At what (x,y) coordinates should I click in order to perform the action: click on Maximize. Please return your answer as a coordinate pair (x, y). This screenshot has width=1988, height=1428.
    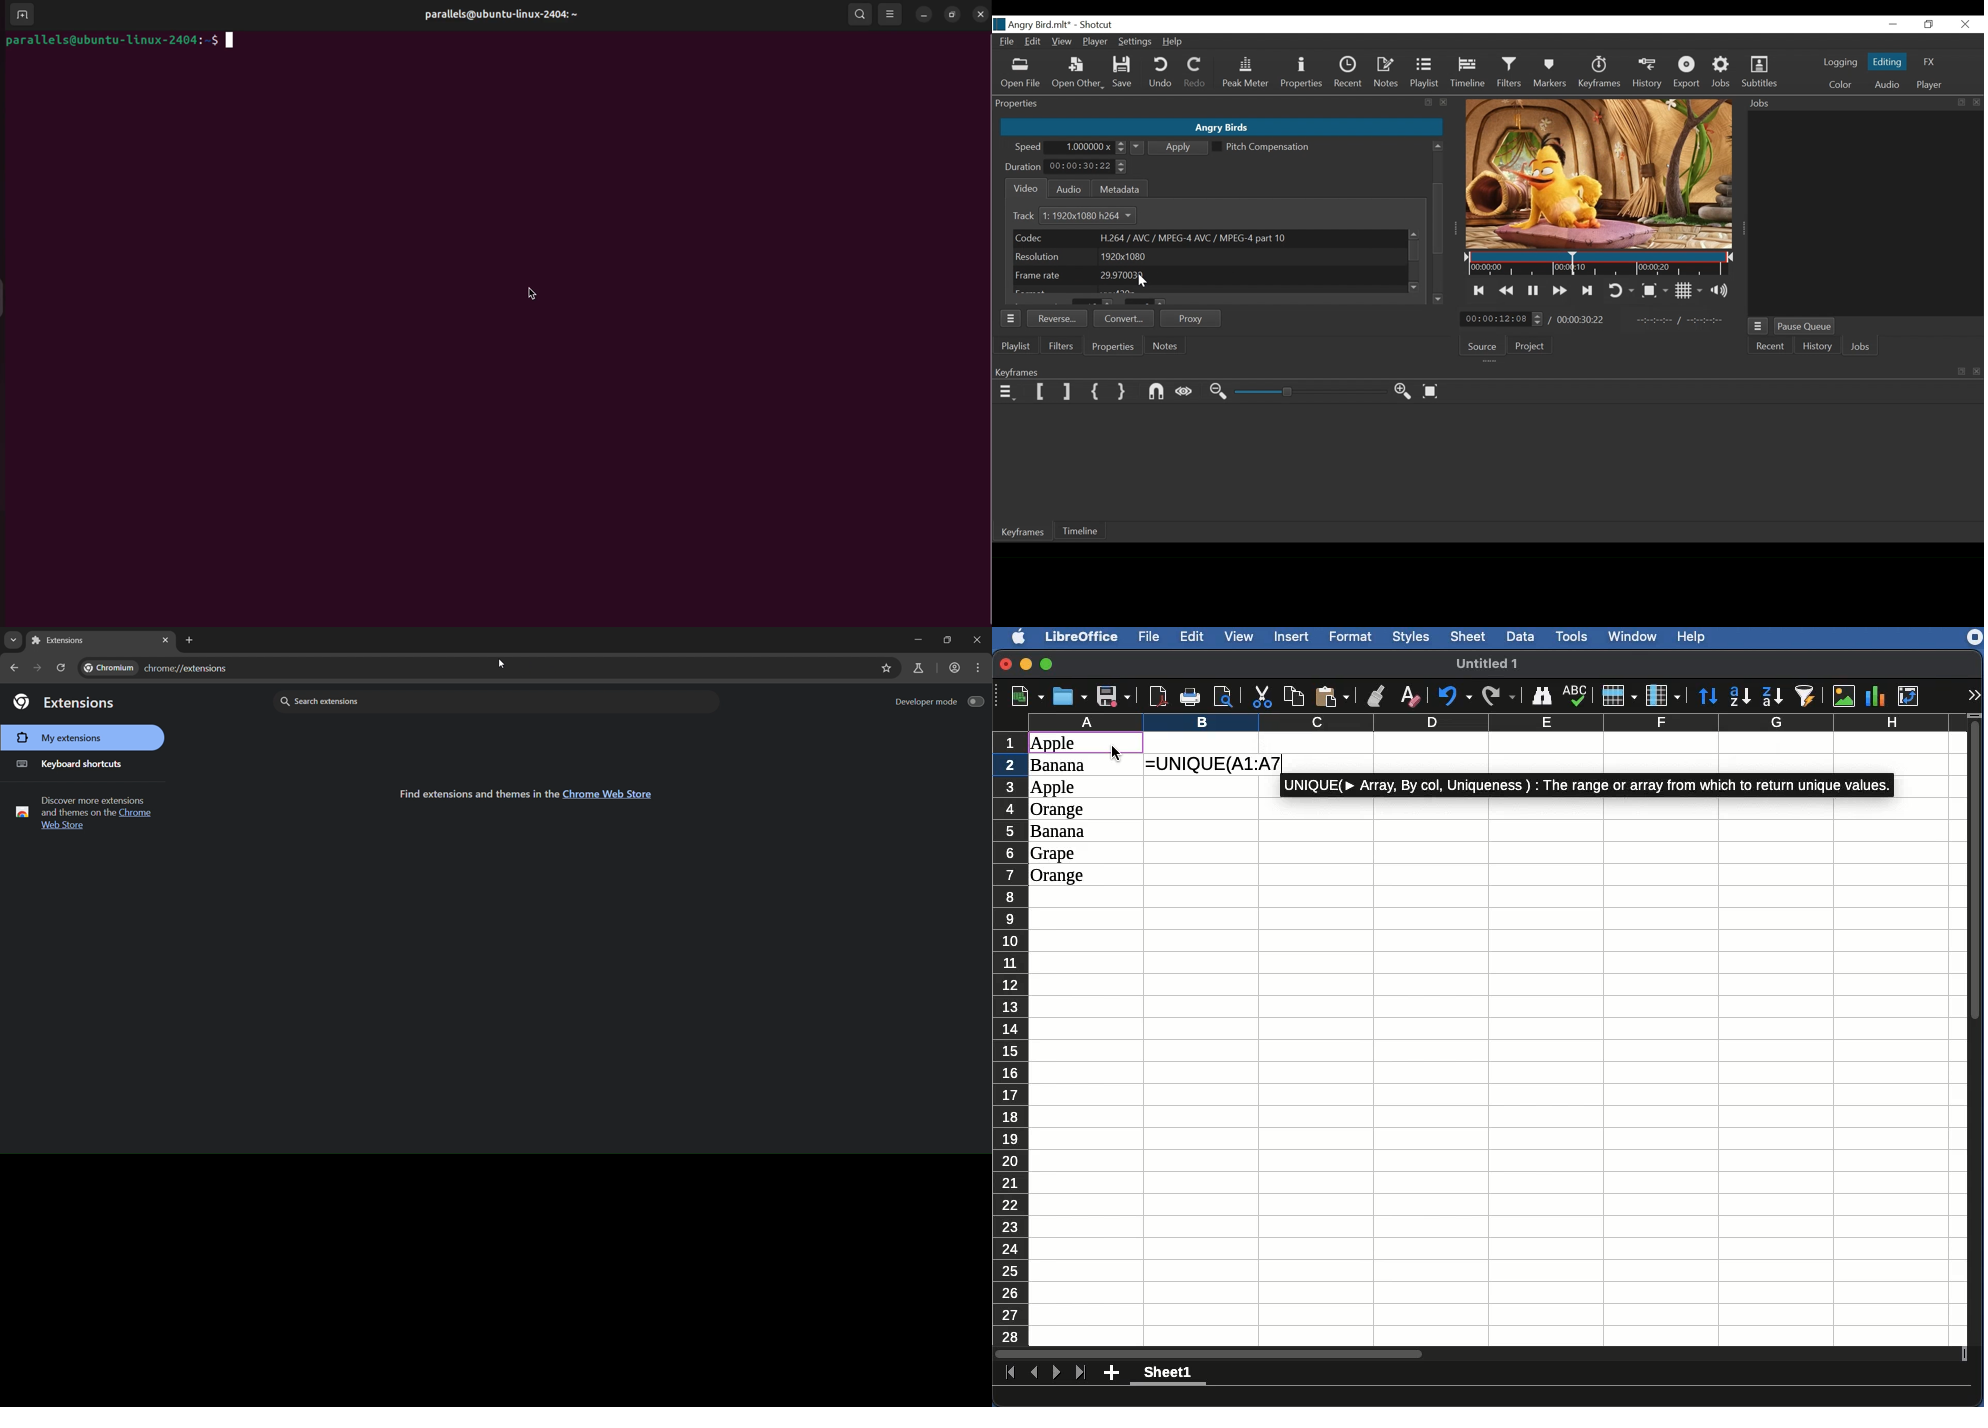
    Looking at the image, I should click on (1047, 663).